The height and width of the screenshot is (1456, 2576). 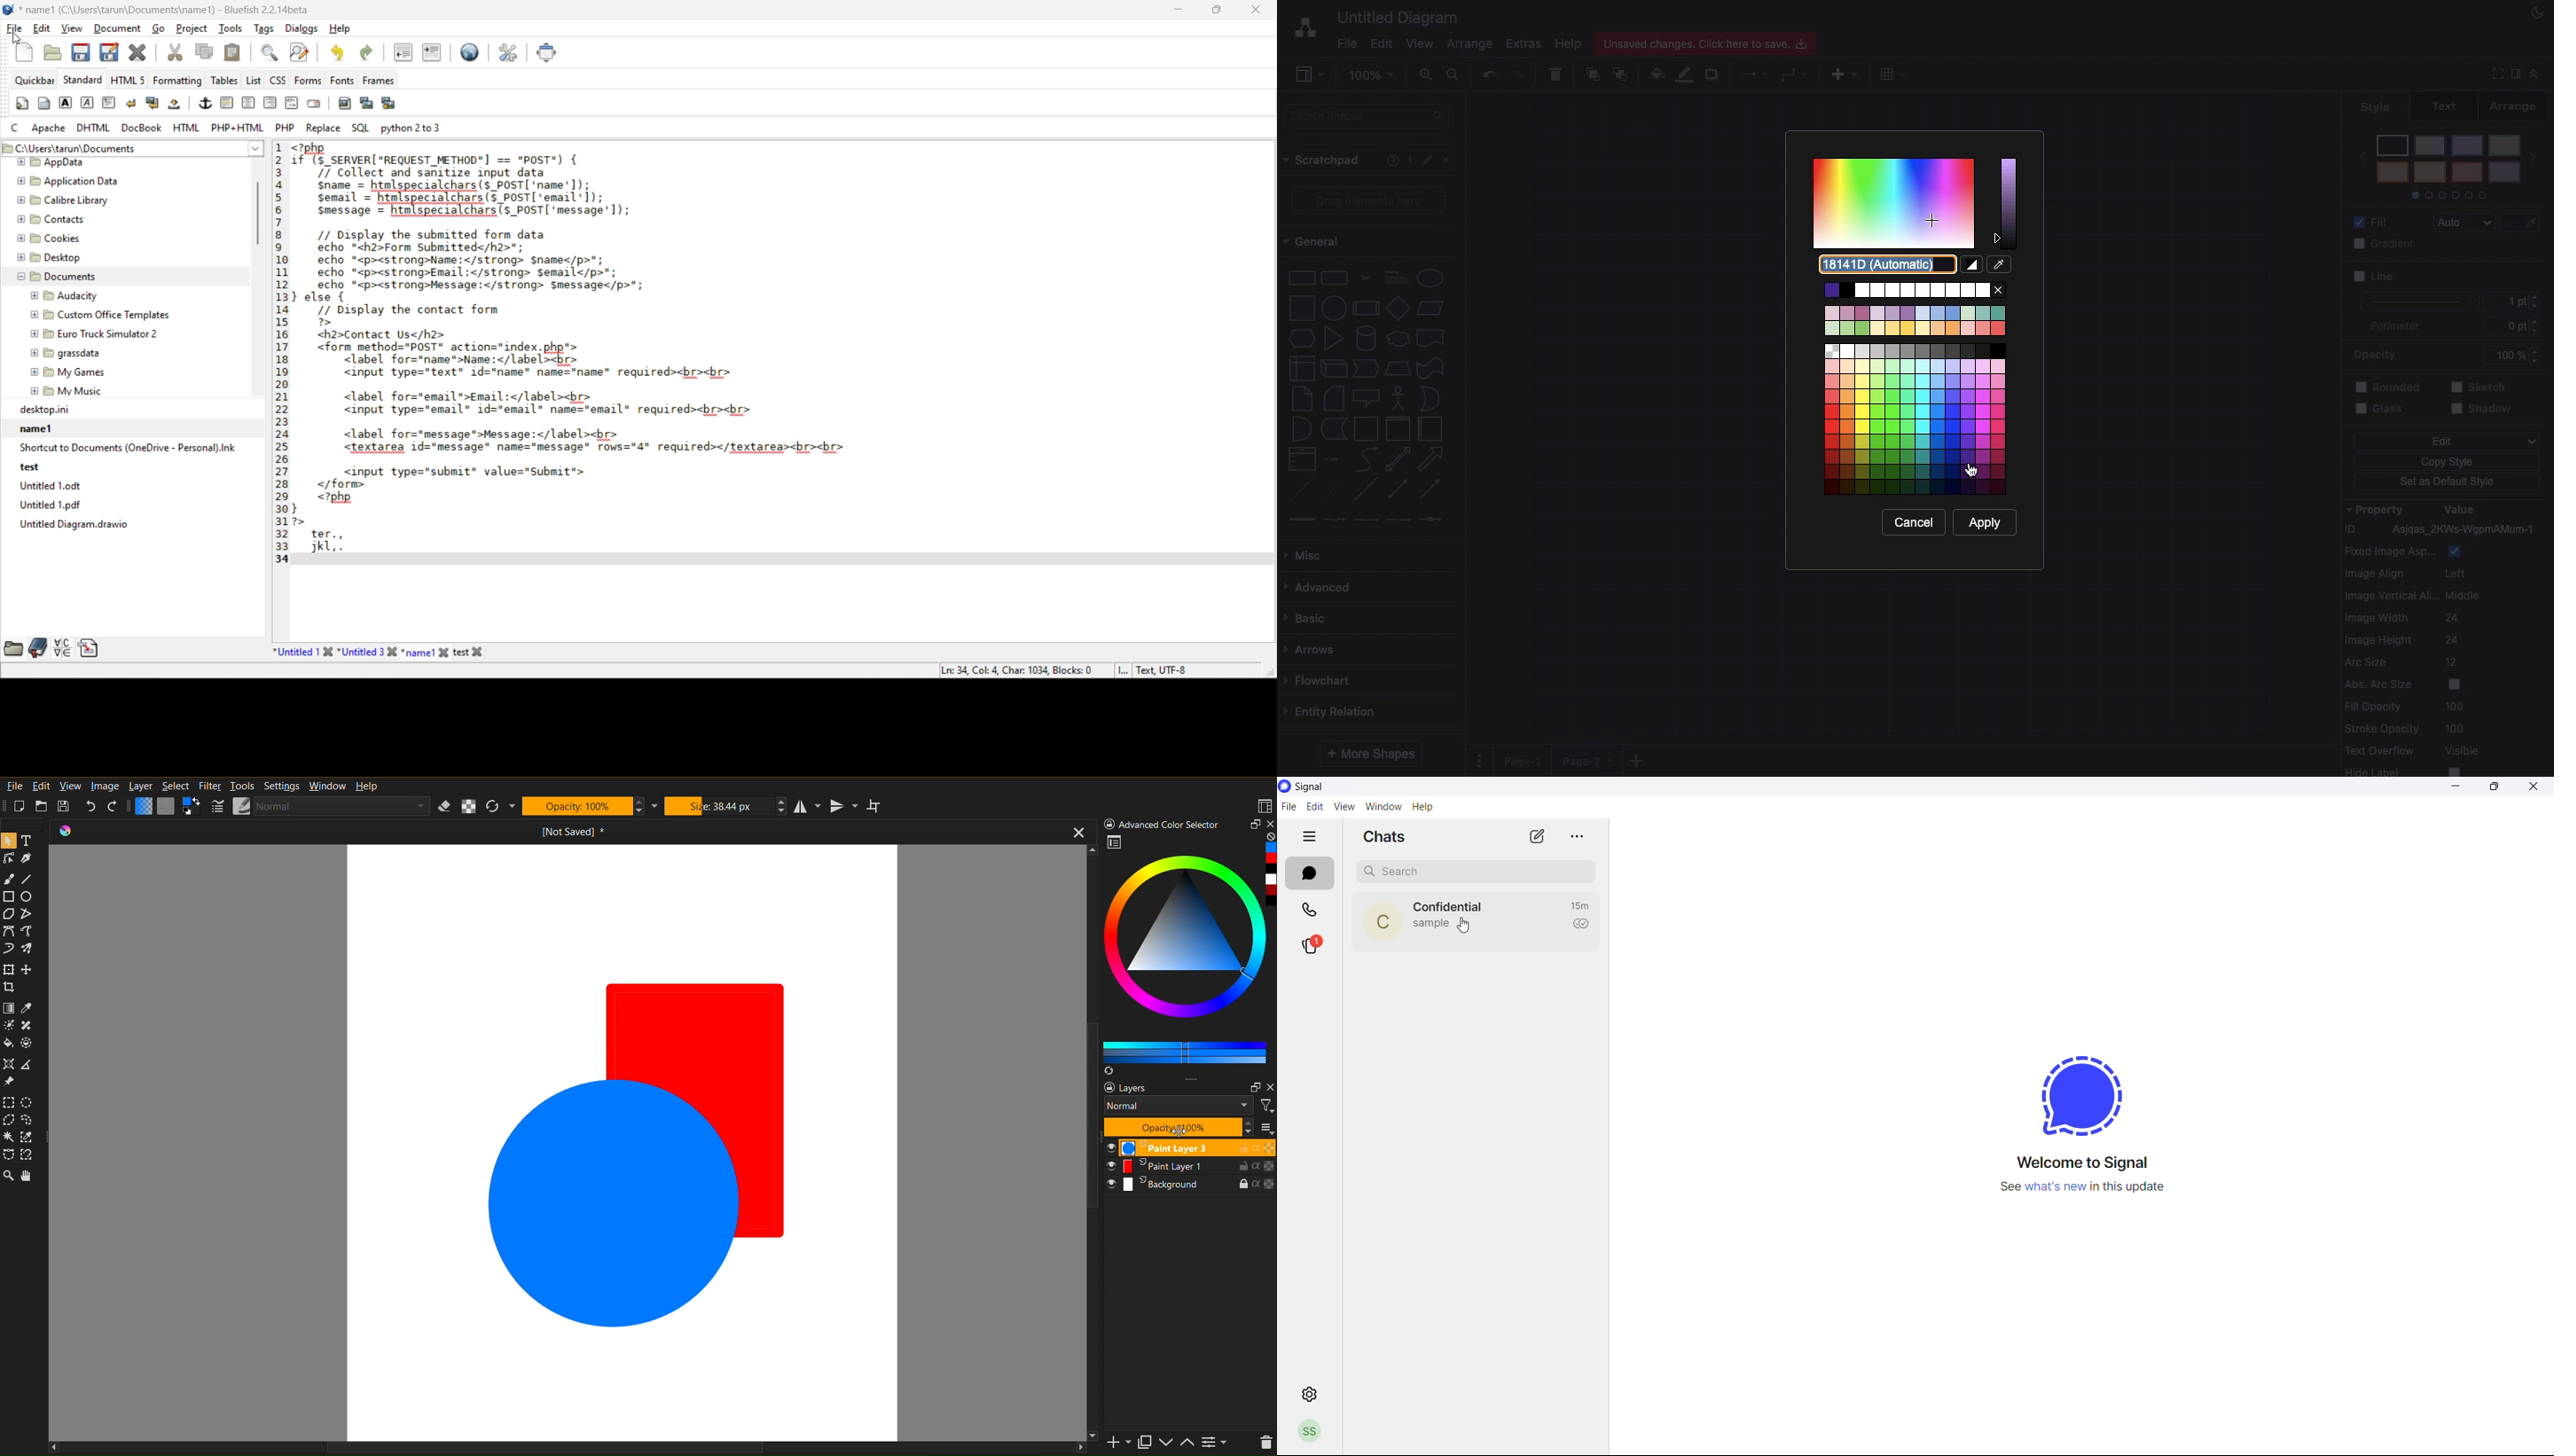 I want to click on line, so click(x=1366, y=489).